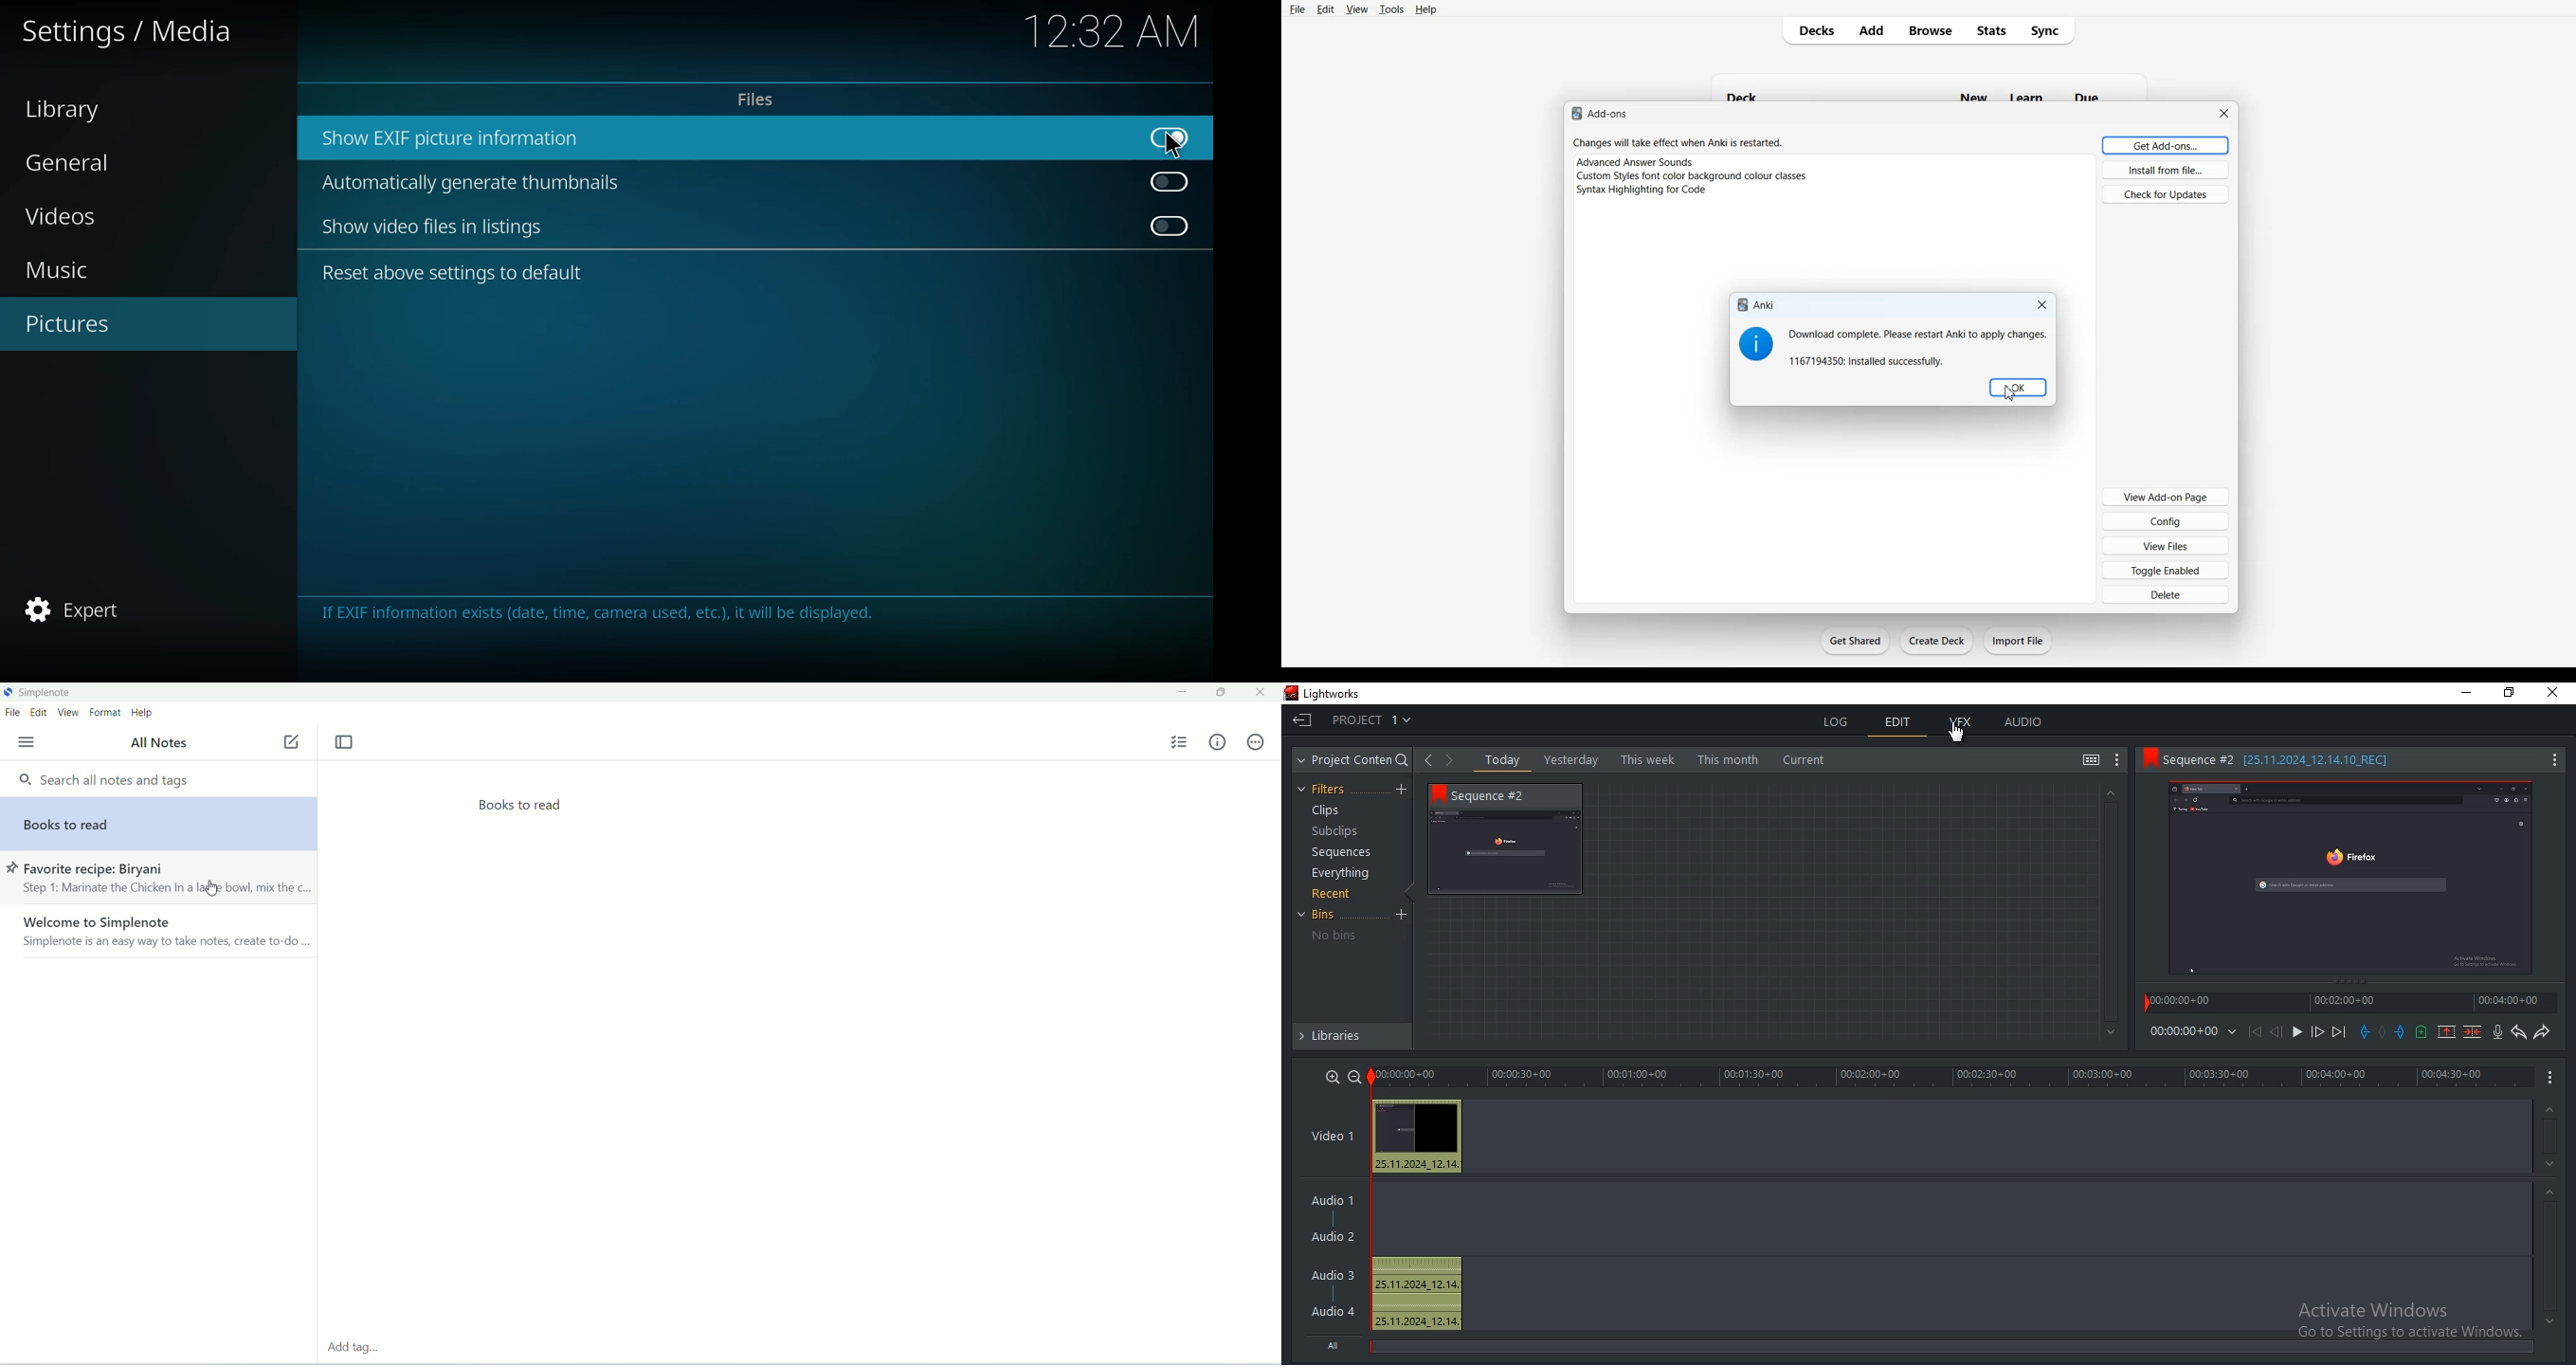  Describe the element at coordinates (1375, 1219) in the screenshot. I see `sequence playback marker` at that location.